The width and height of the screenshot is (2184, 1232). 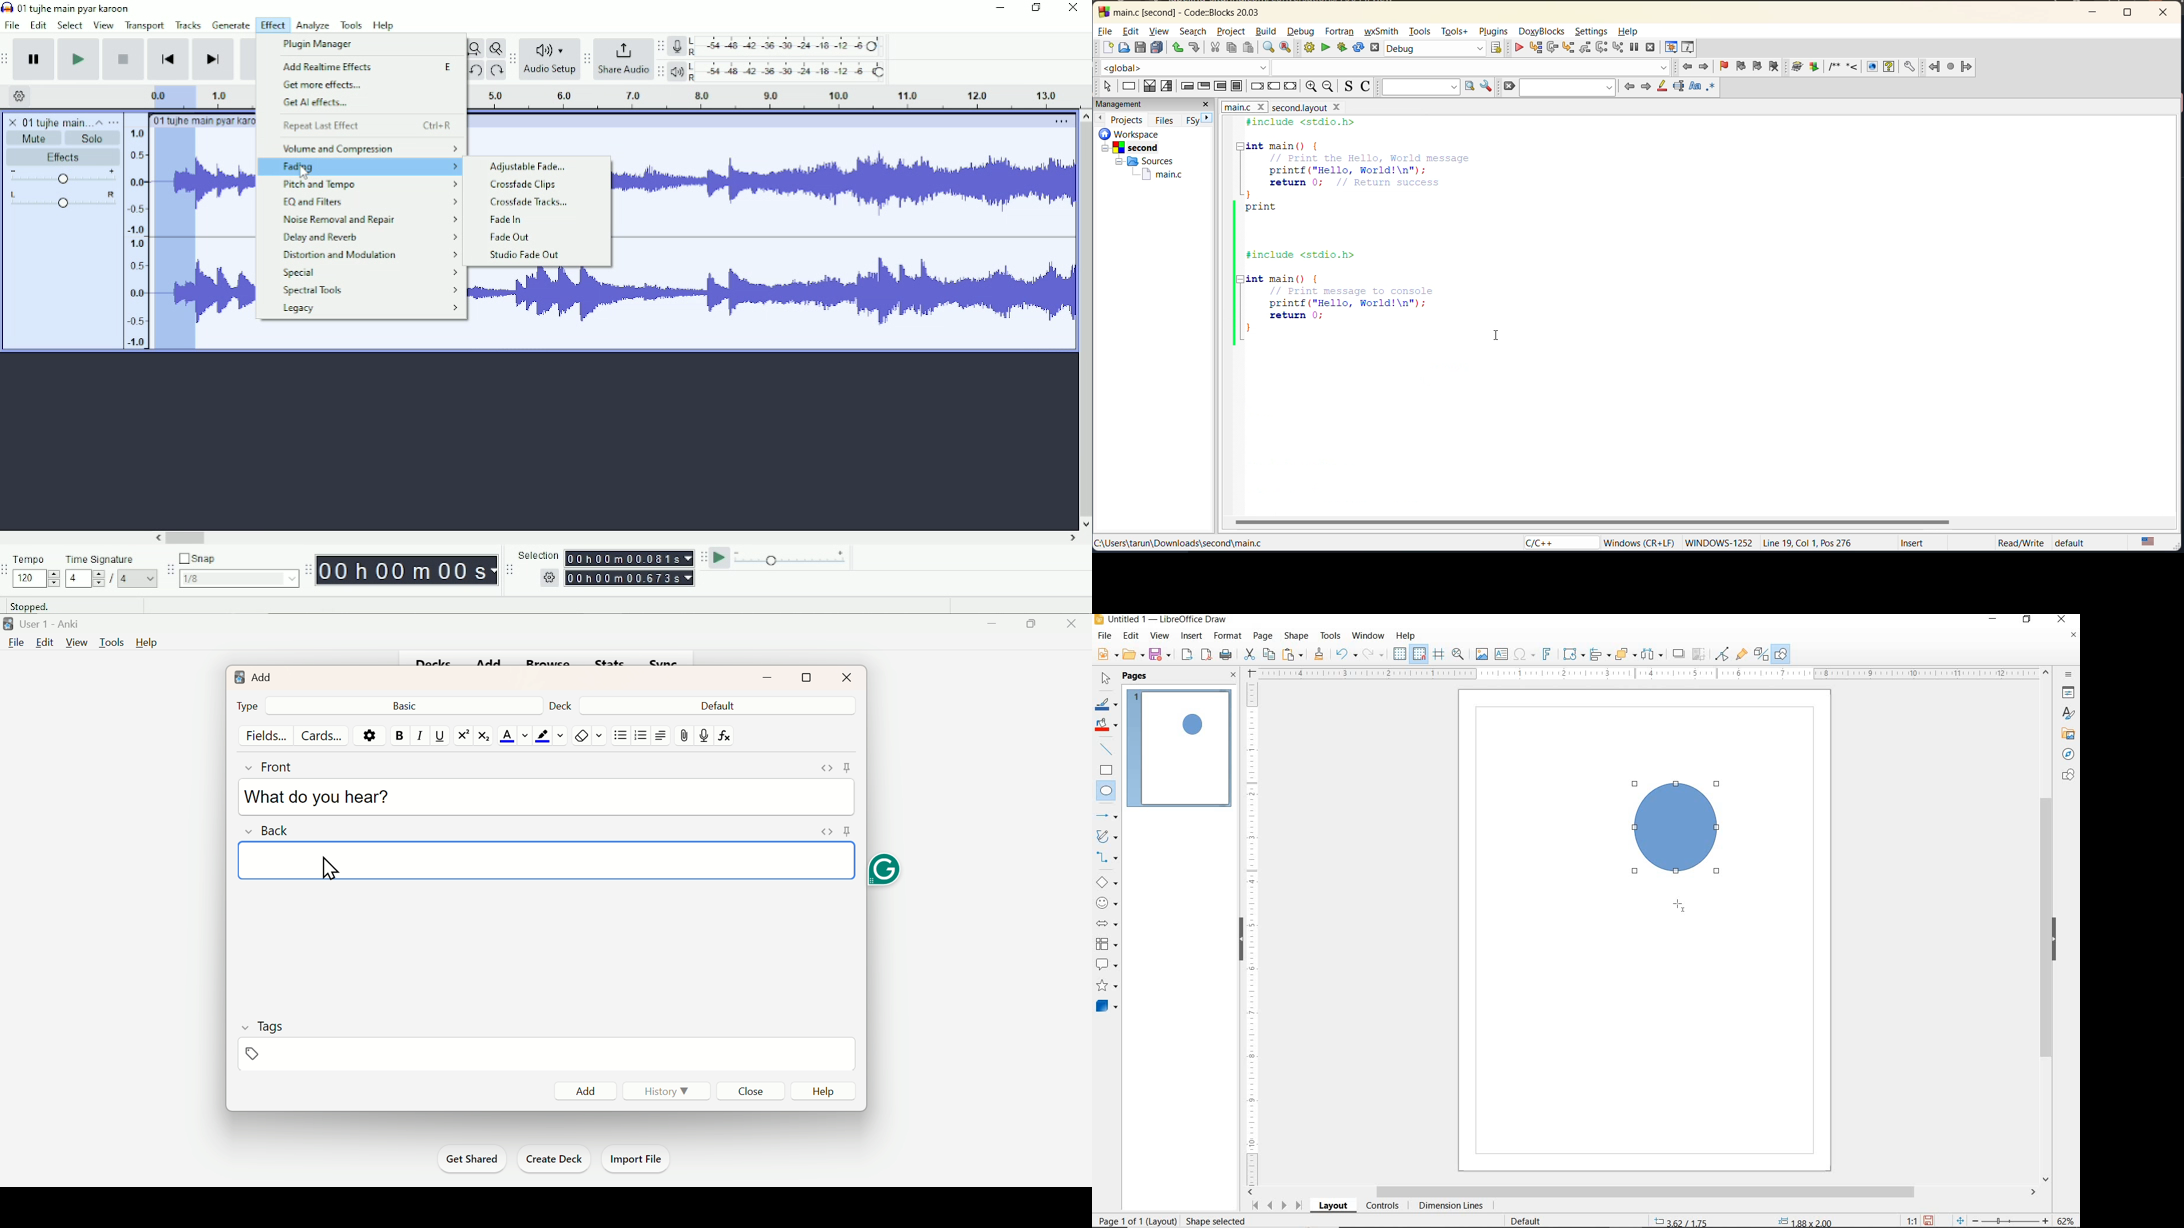 I want to click on INSERT LINE, so click(x=1108, y=749).